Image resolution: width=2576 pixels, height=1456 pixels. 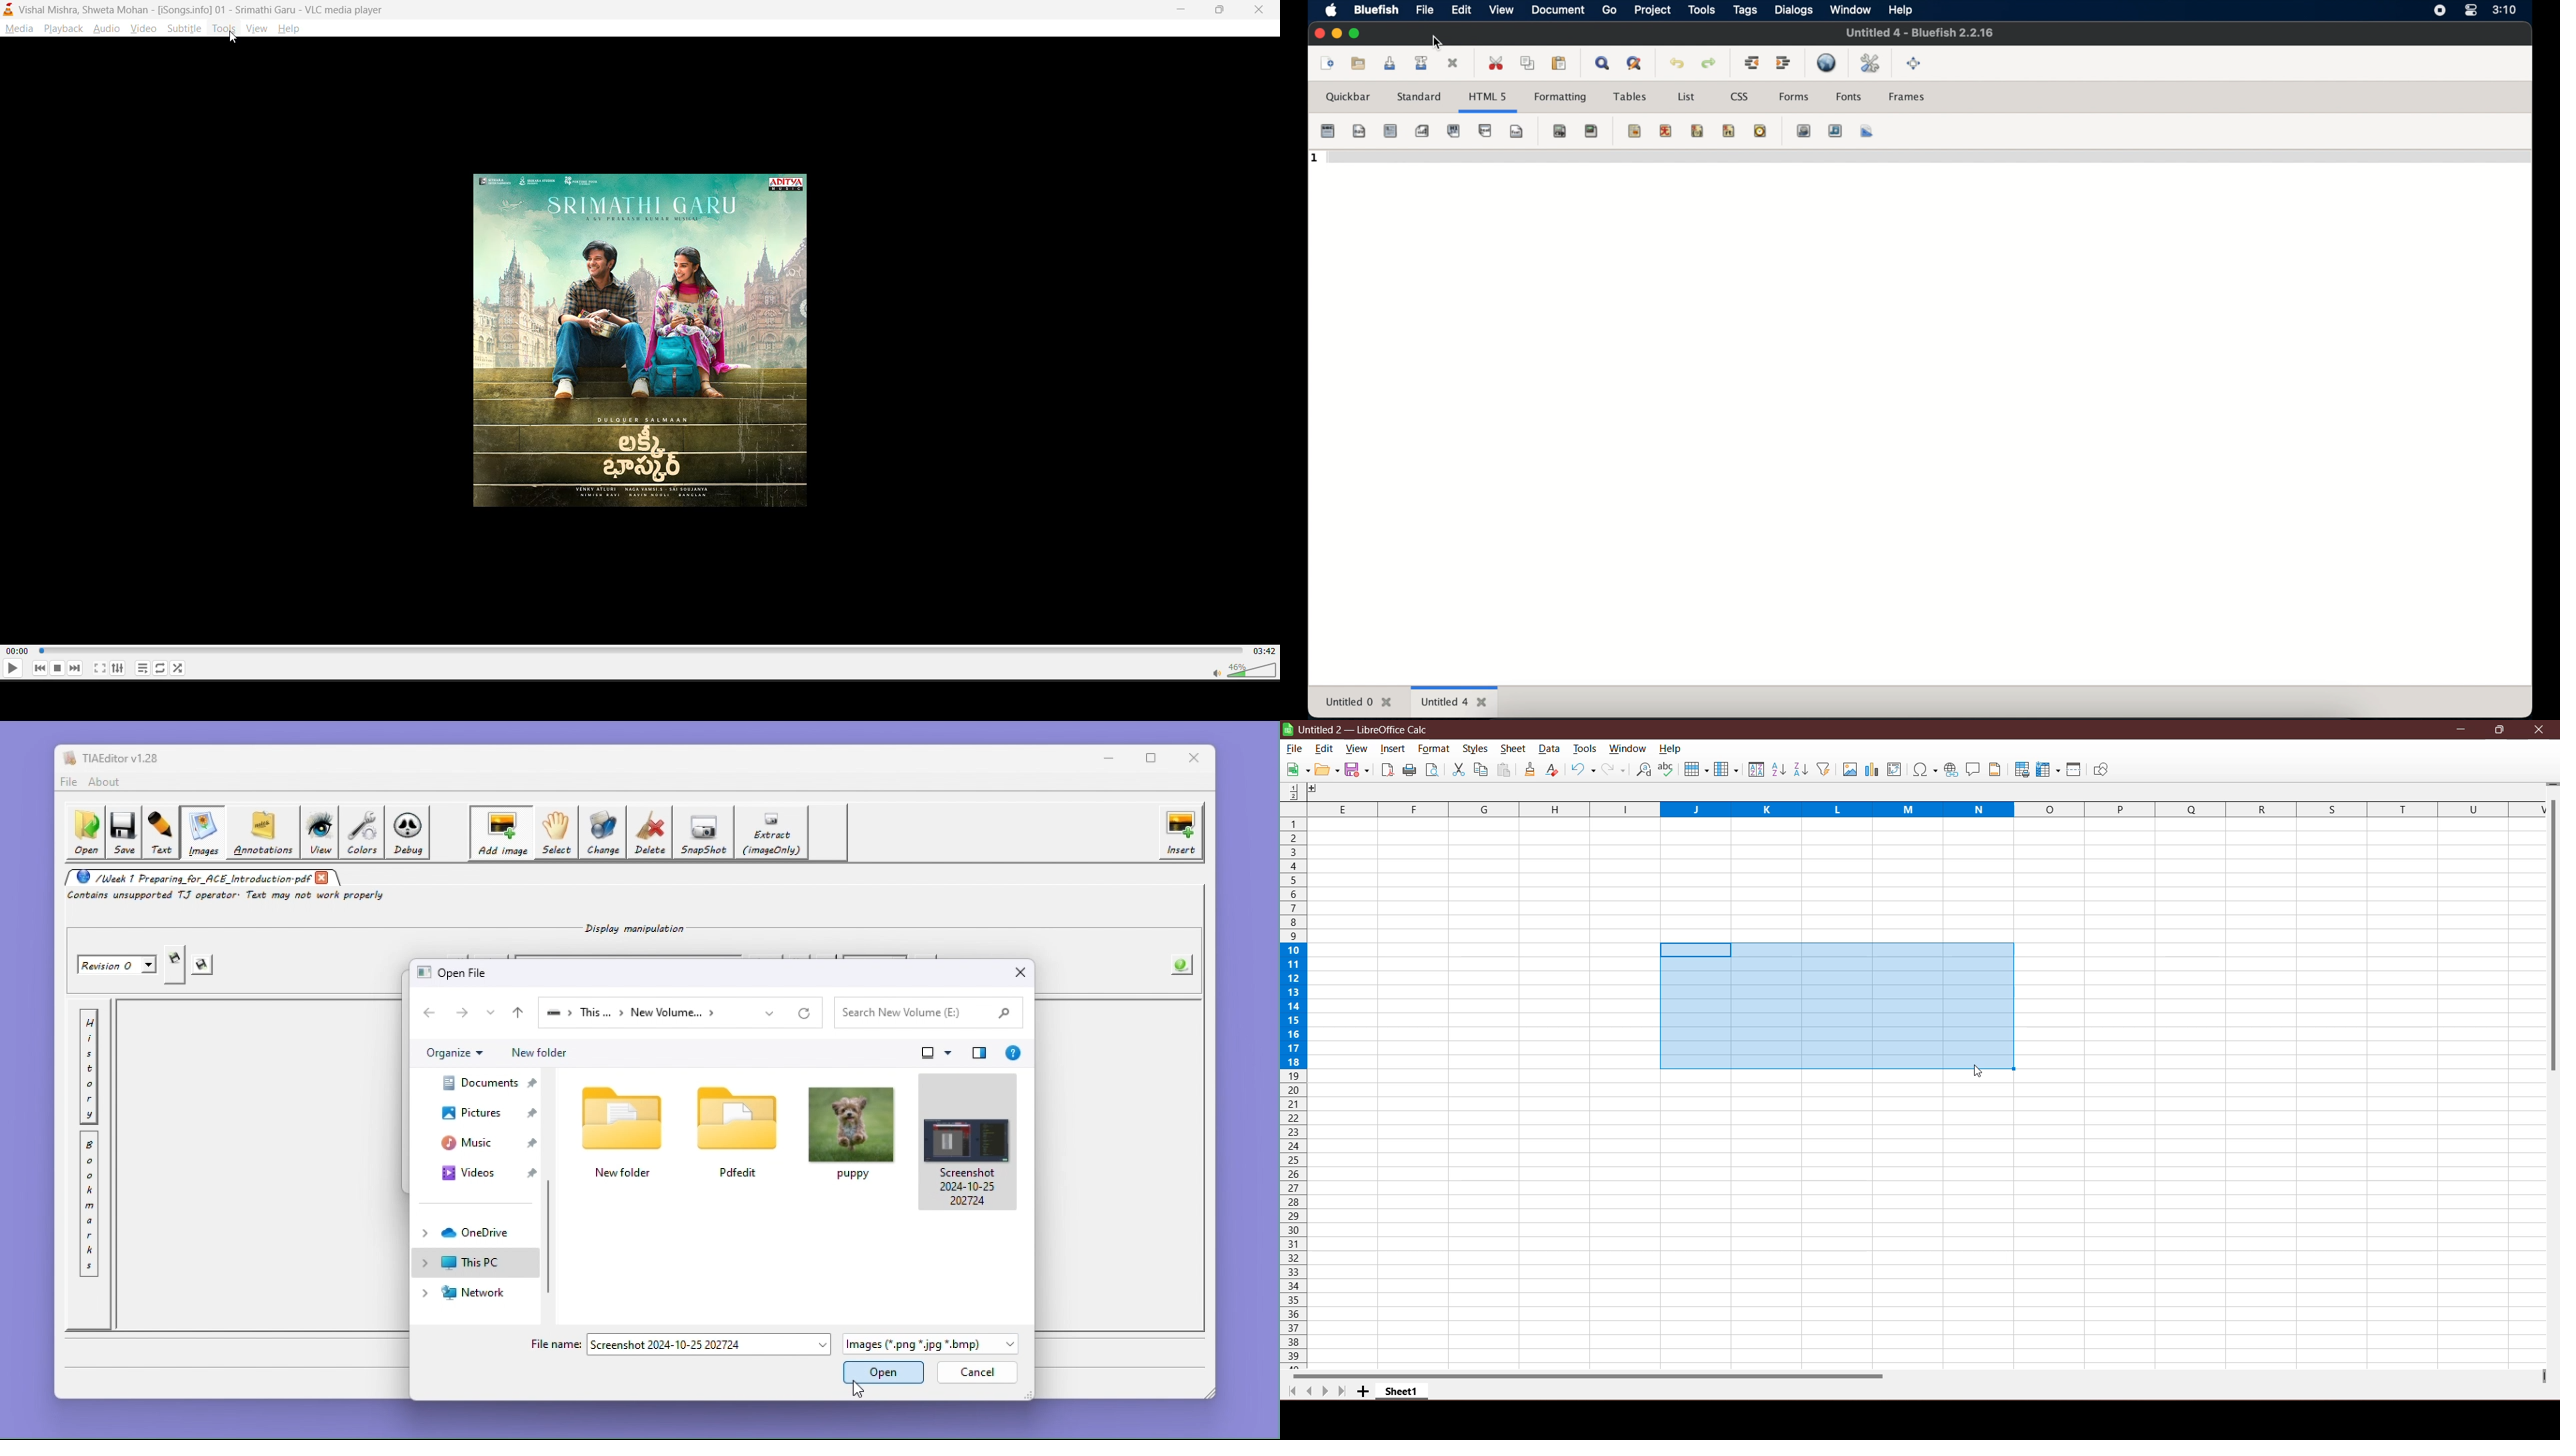 What do you see at coordinates (1454, 131) in the screenshot?
I see `paragraph` at bounding box center [1454, 131].